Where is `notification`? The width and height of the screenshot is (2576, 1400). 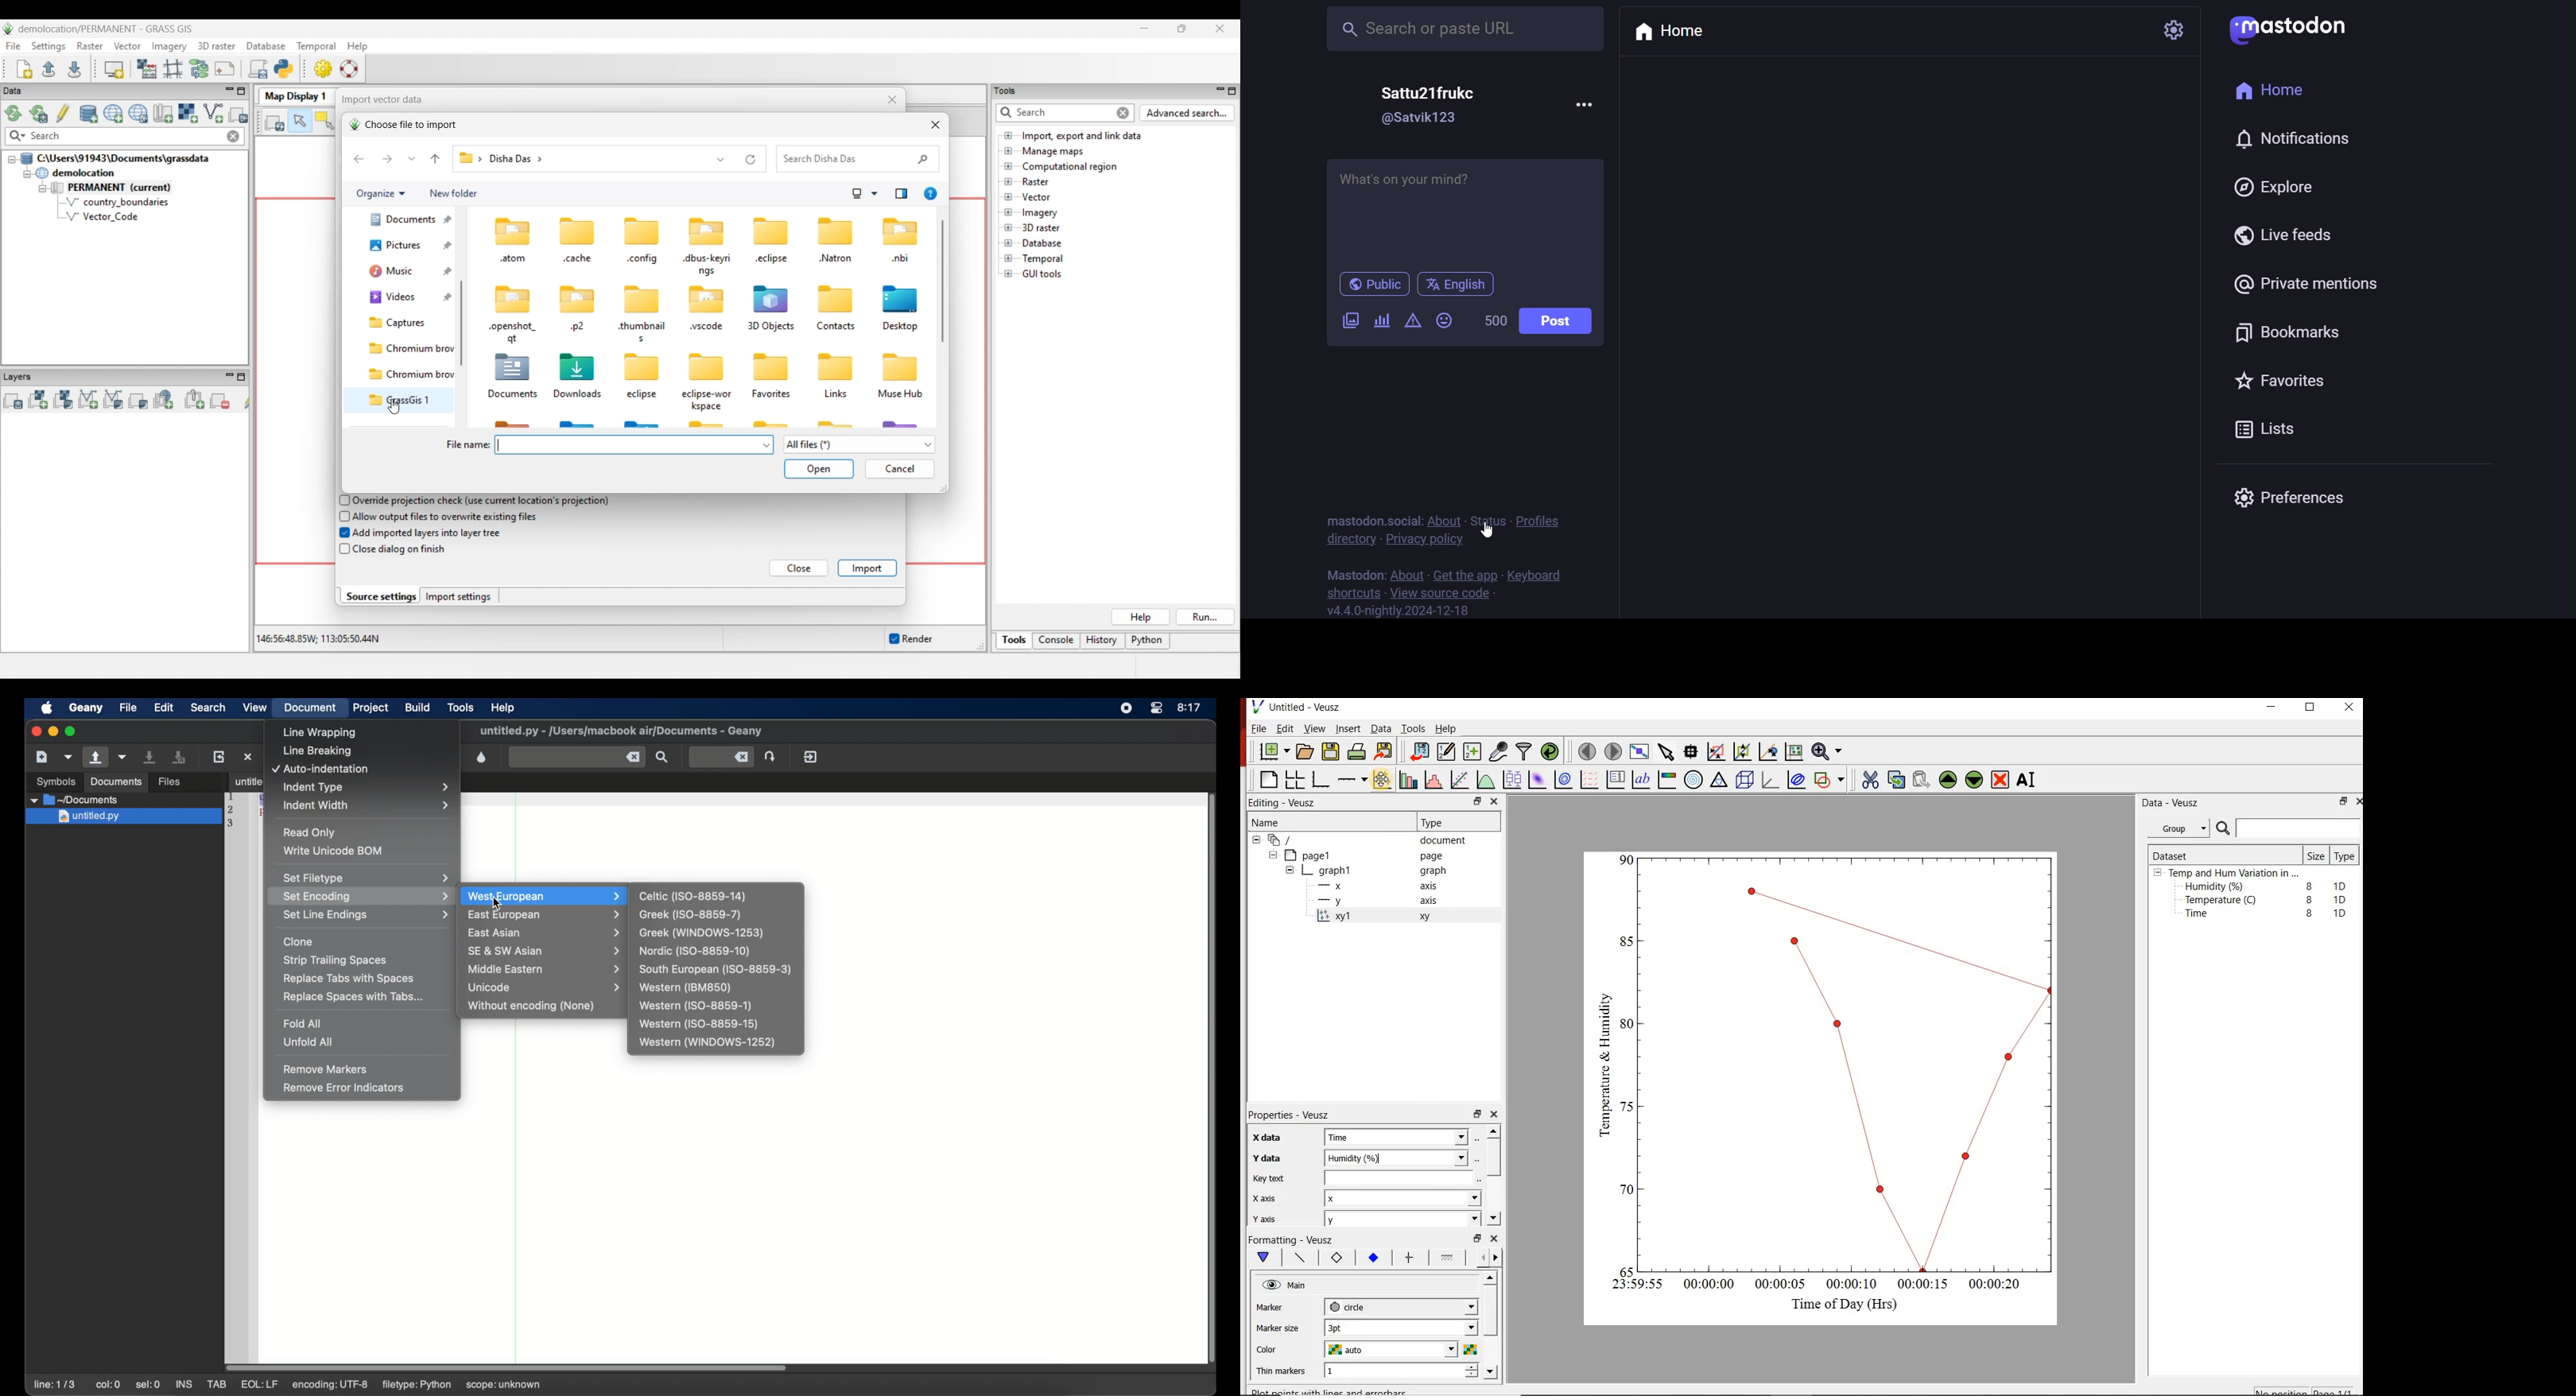 notification is located at coordinates (2283, 137).